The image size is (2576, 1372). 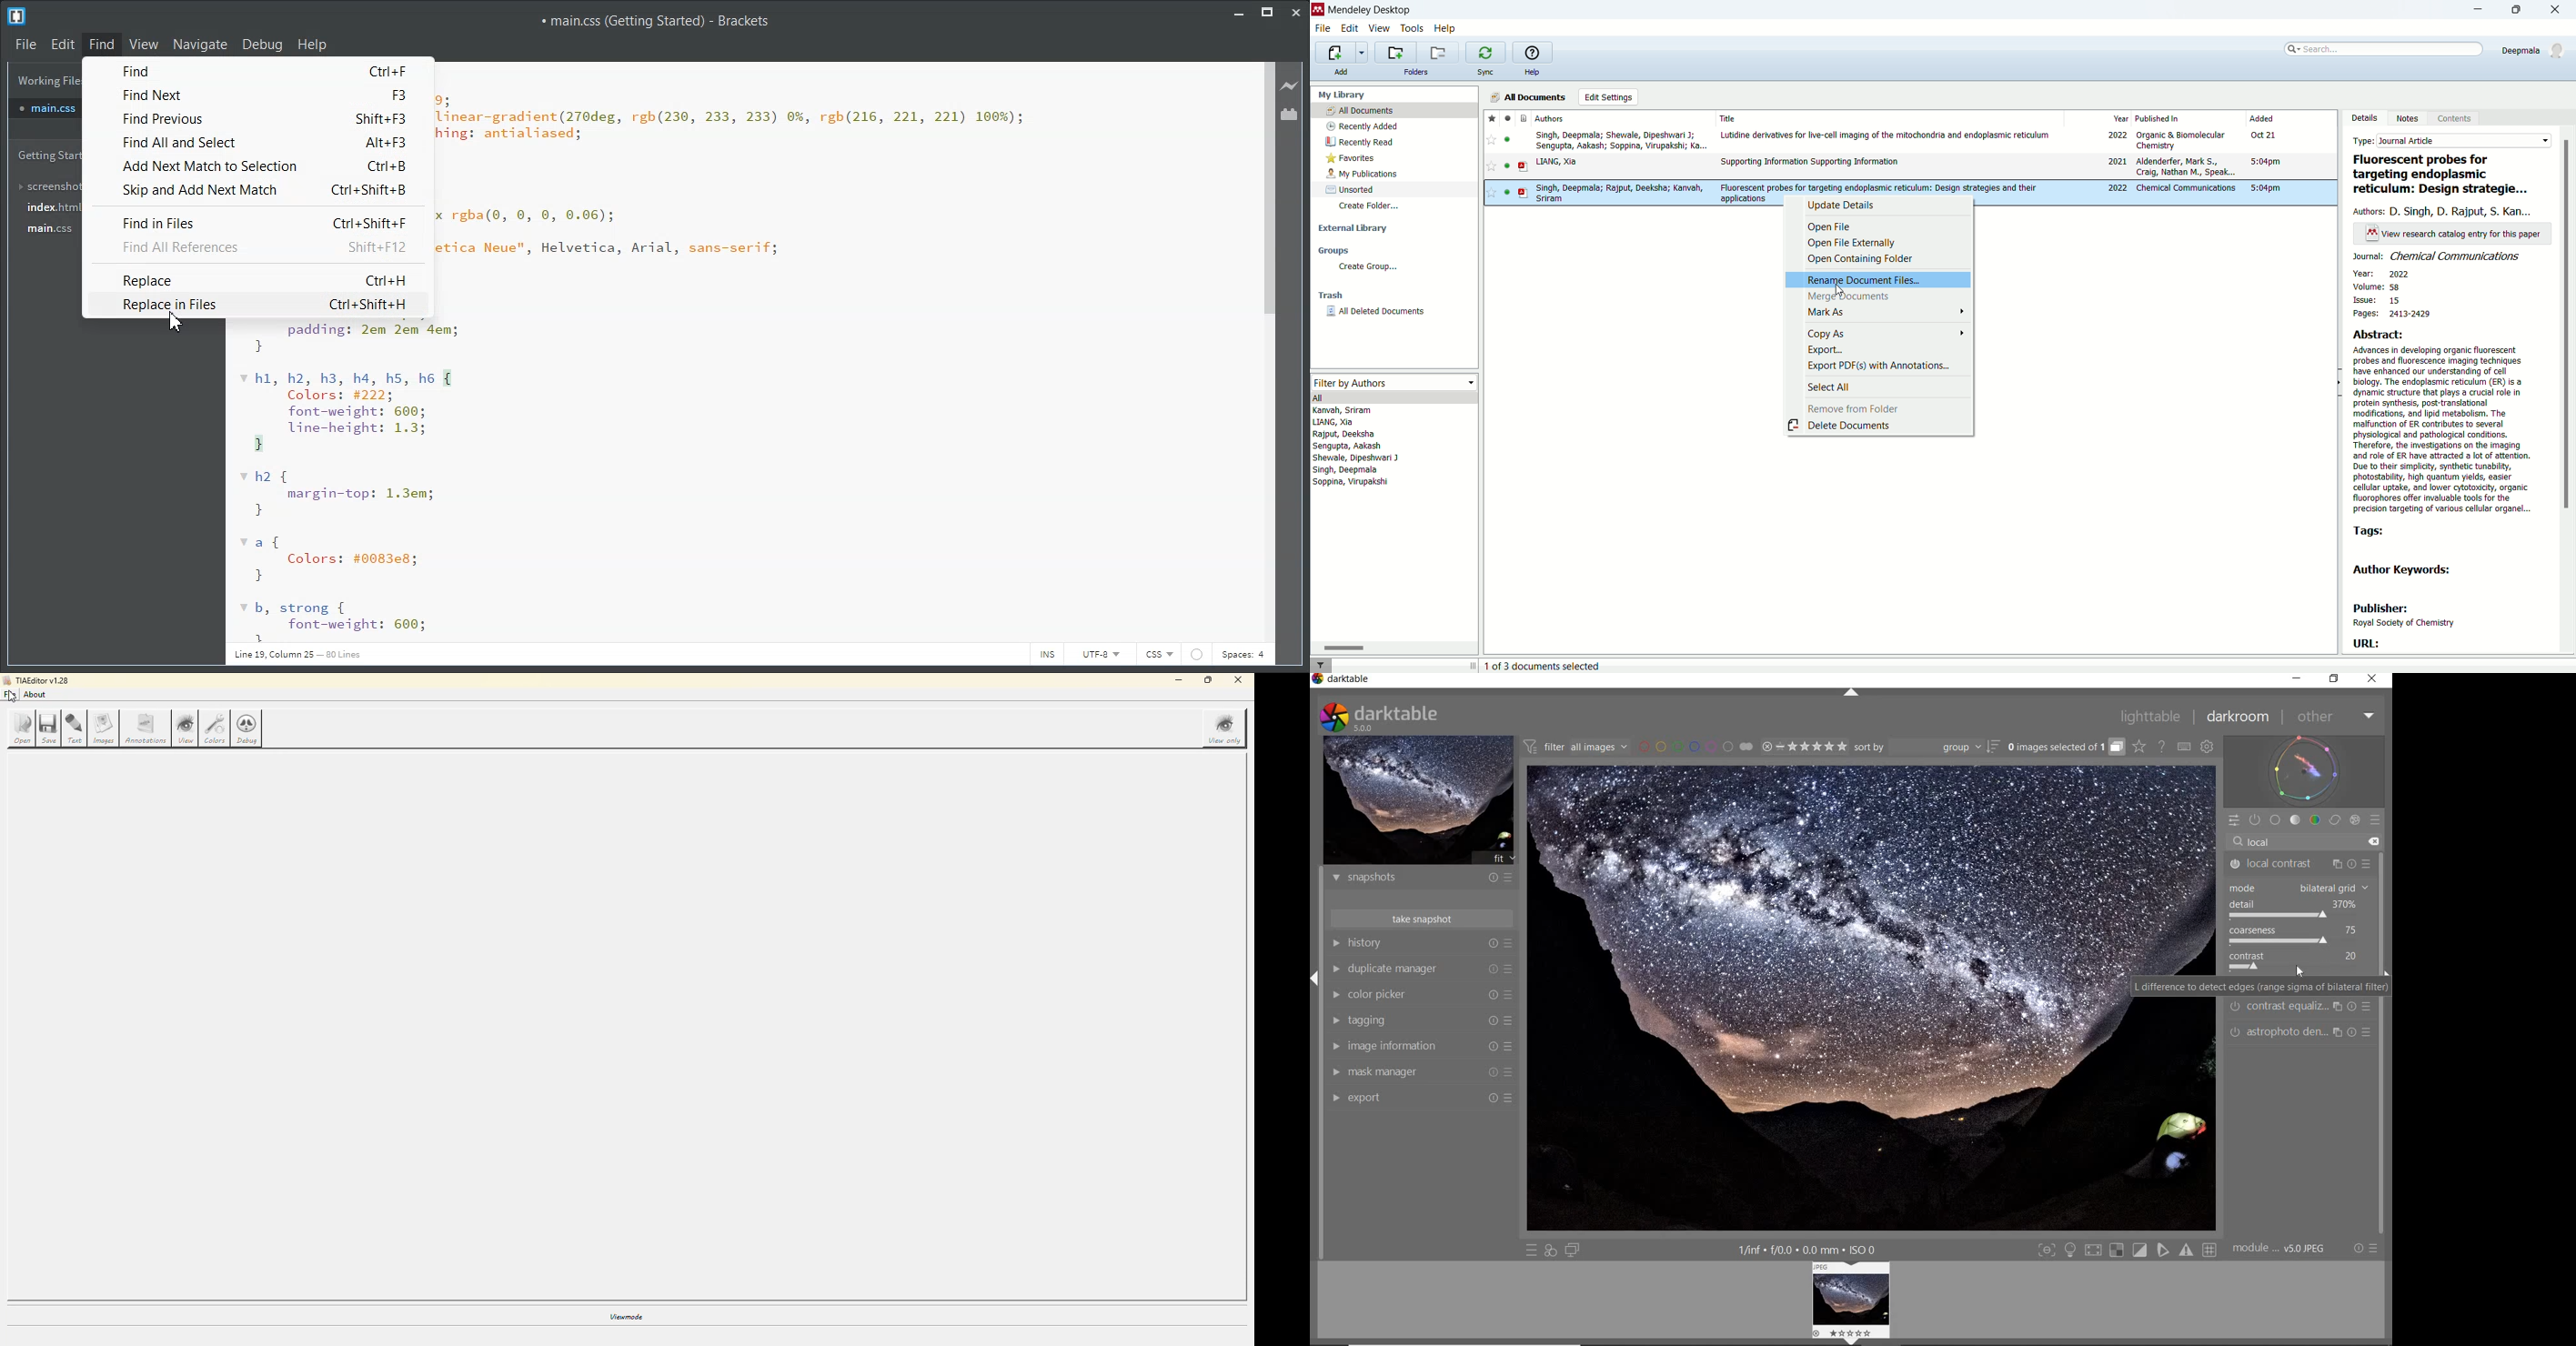 I want to click on title, so click(x=2445, y=175).